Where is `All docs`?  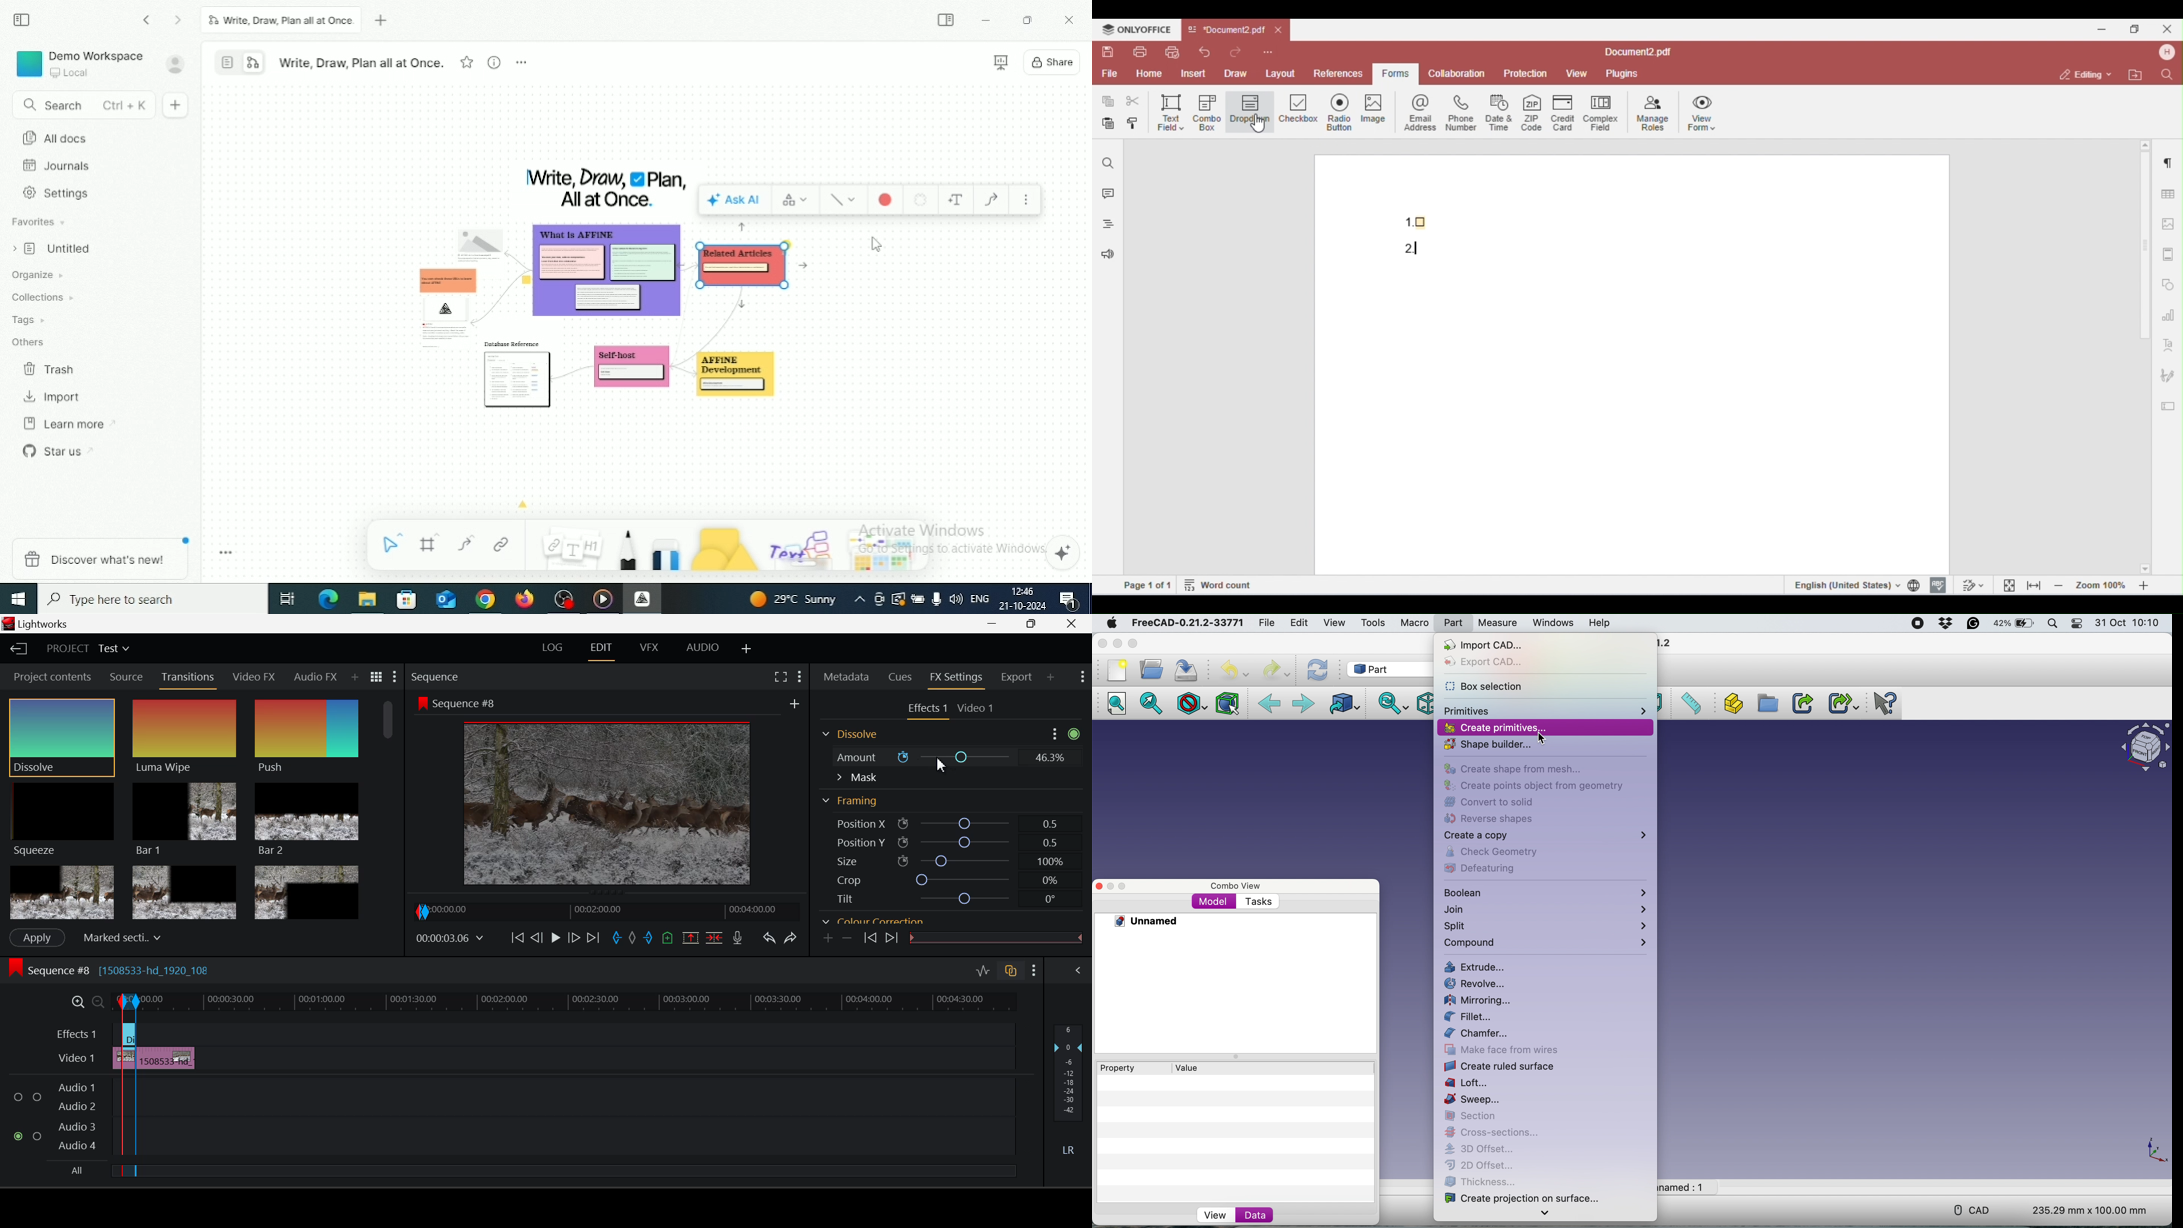
All docs is located at coordinates (55, 138).